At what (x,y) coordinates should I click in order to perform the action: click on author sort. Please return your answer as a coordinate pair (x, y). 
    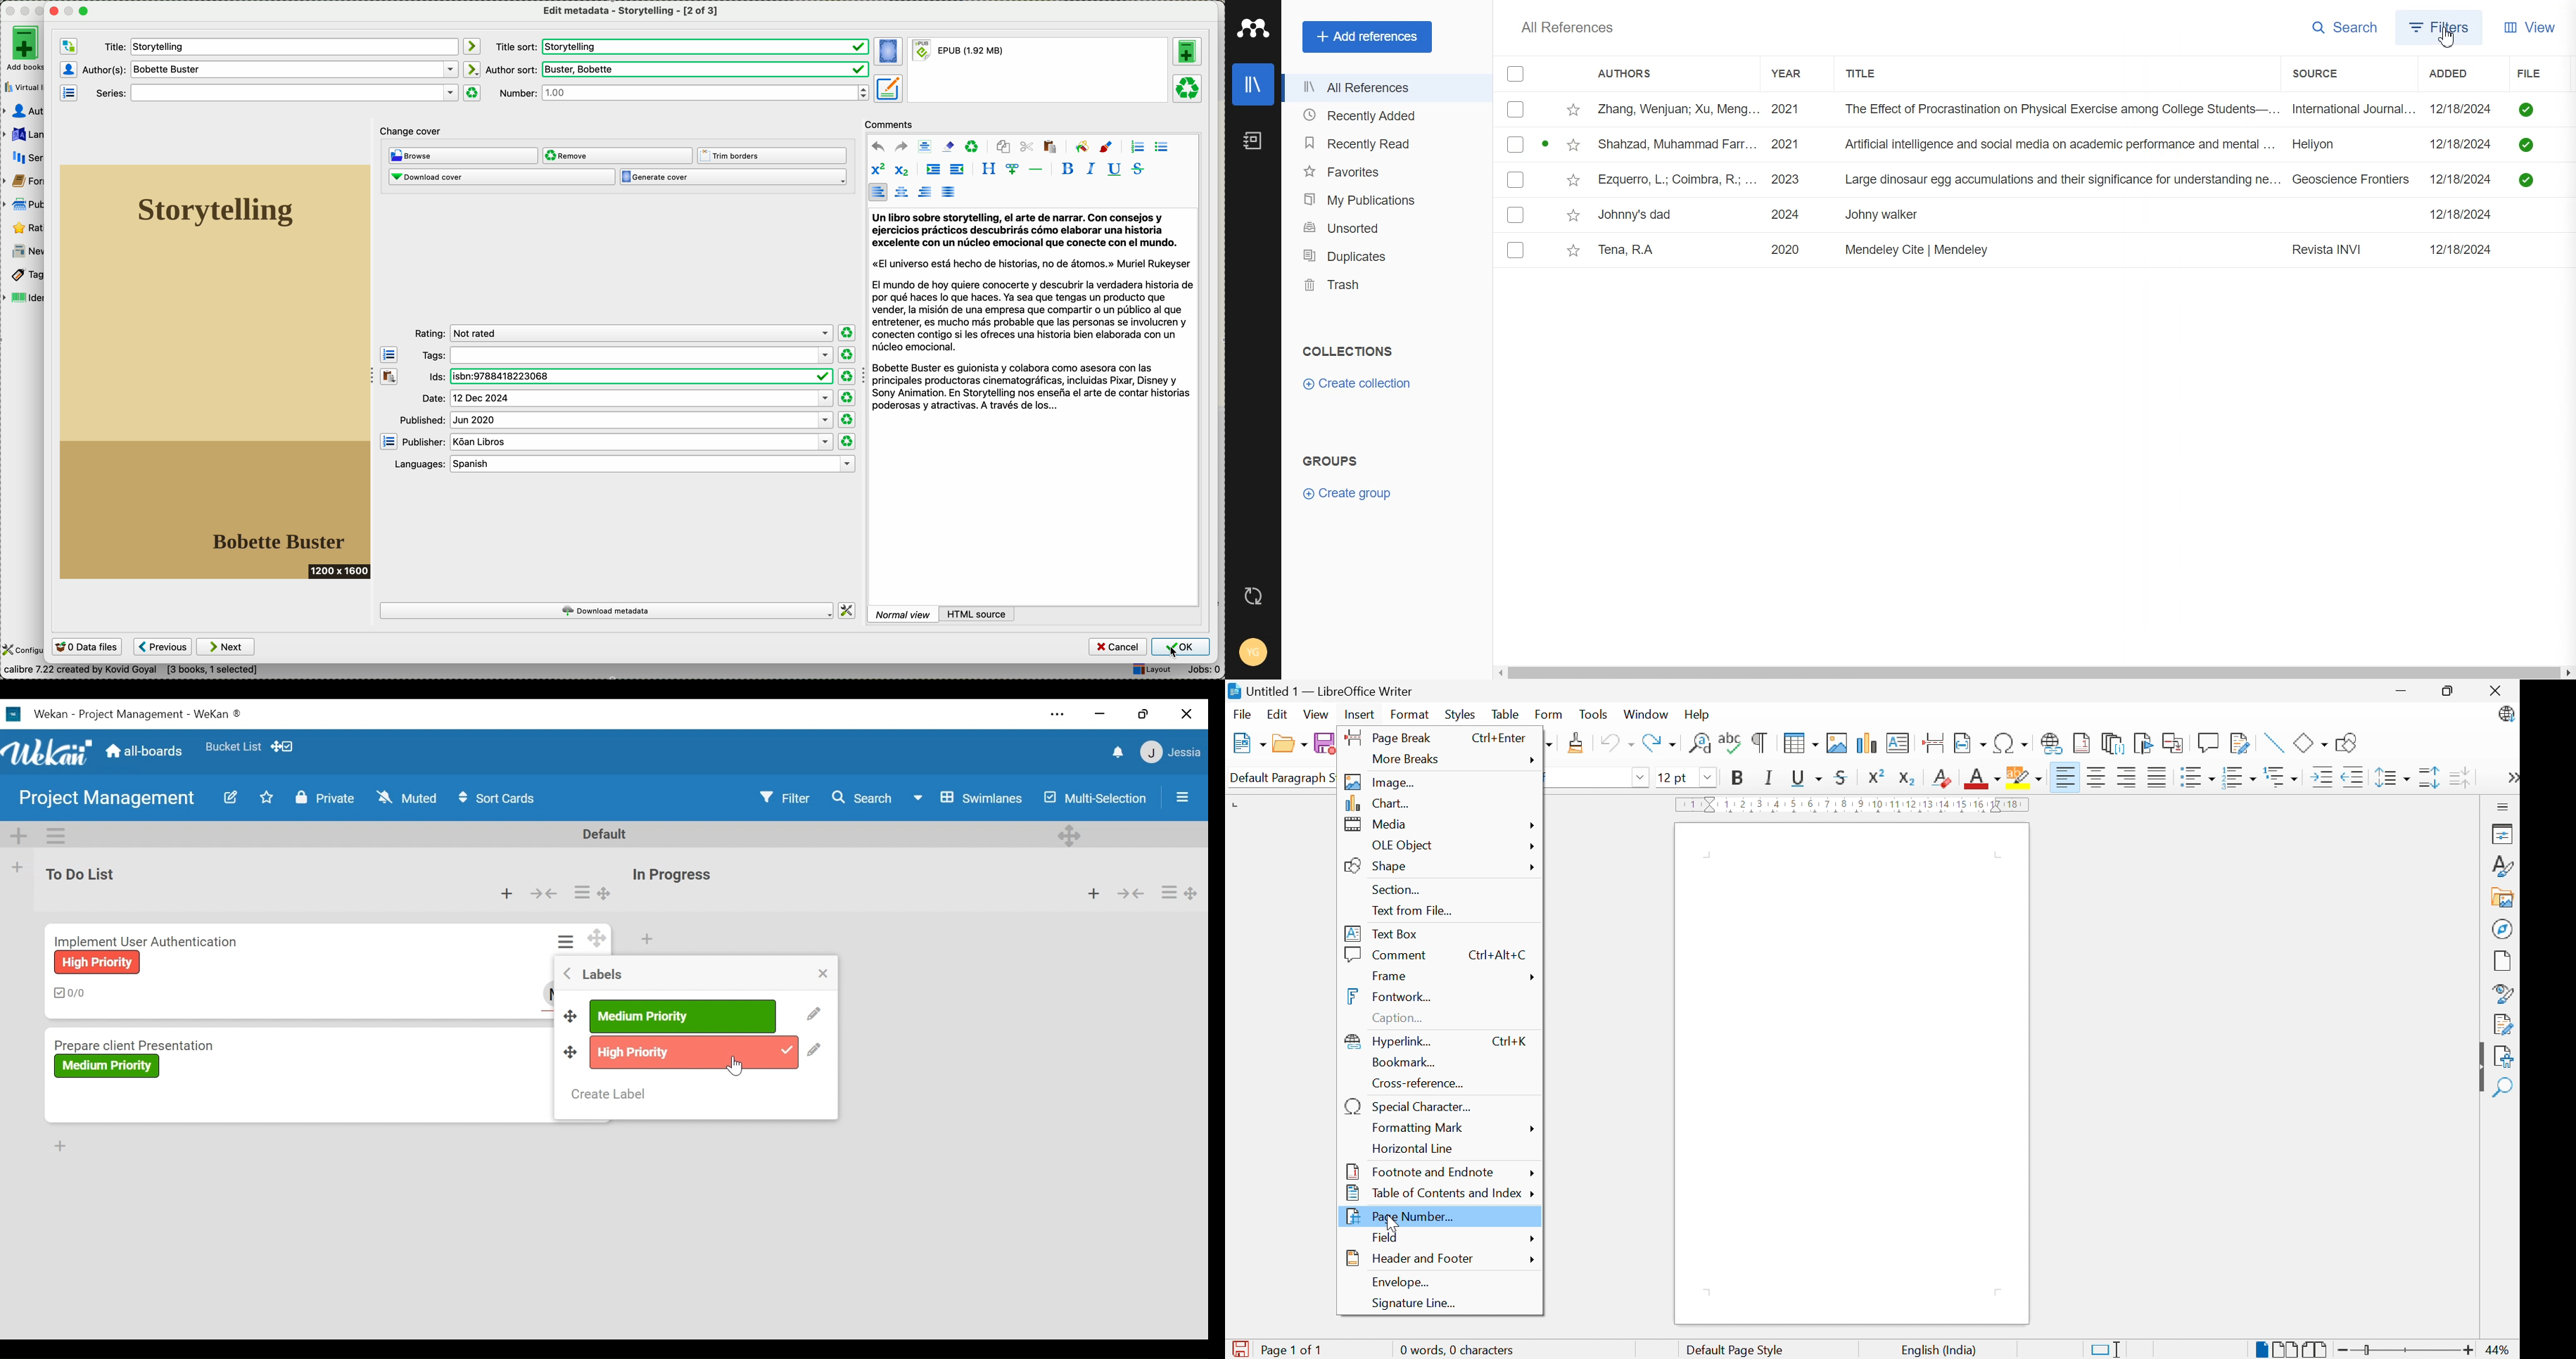
    Looking at the image, I should click on (678, 69).